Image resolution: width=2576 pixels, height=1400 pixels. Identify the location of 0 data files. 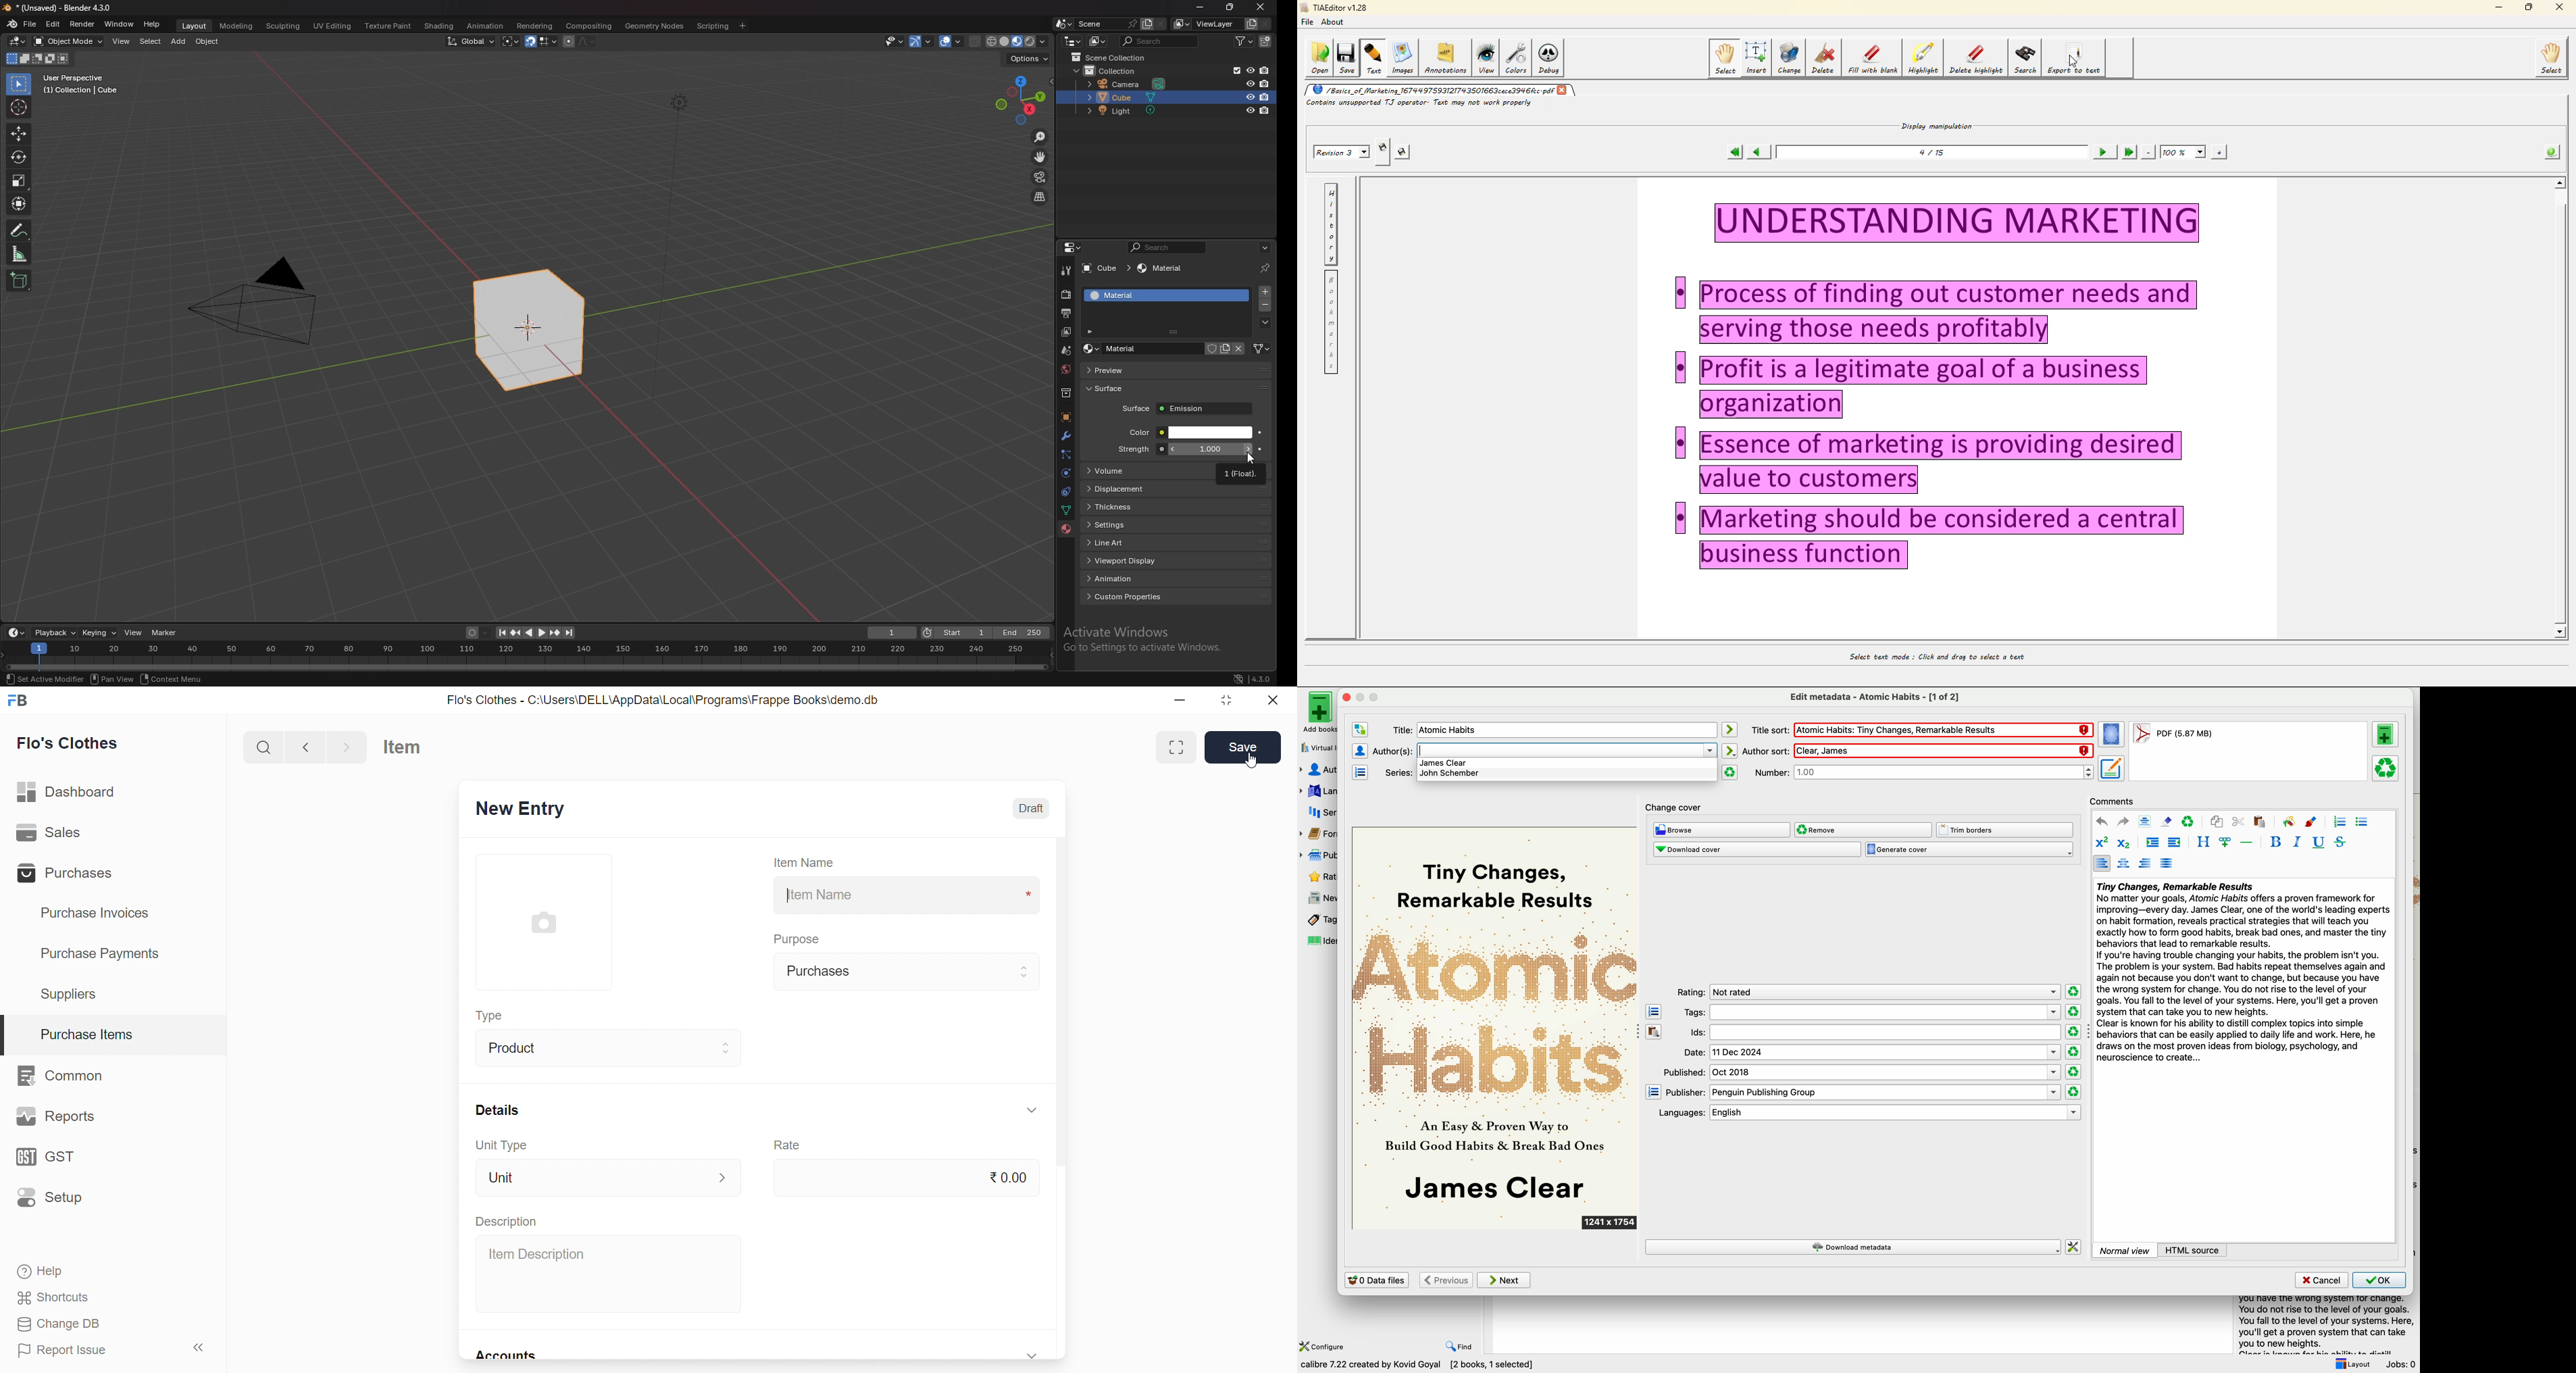
(1376, 1279).